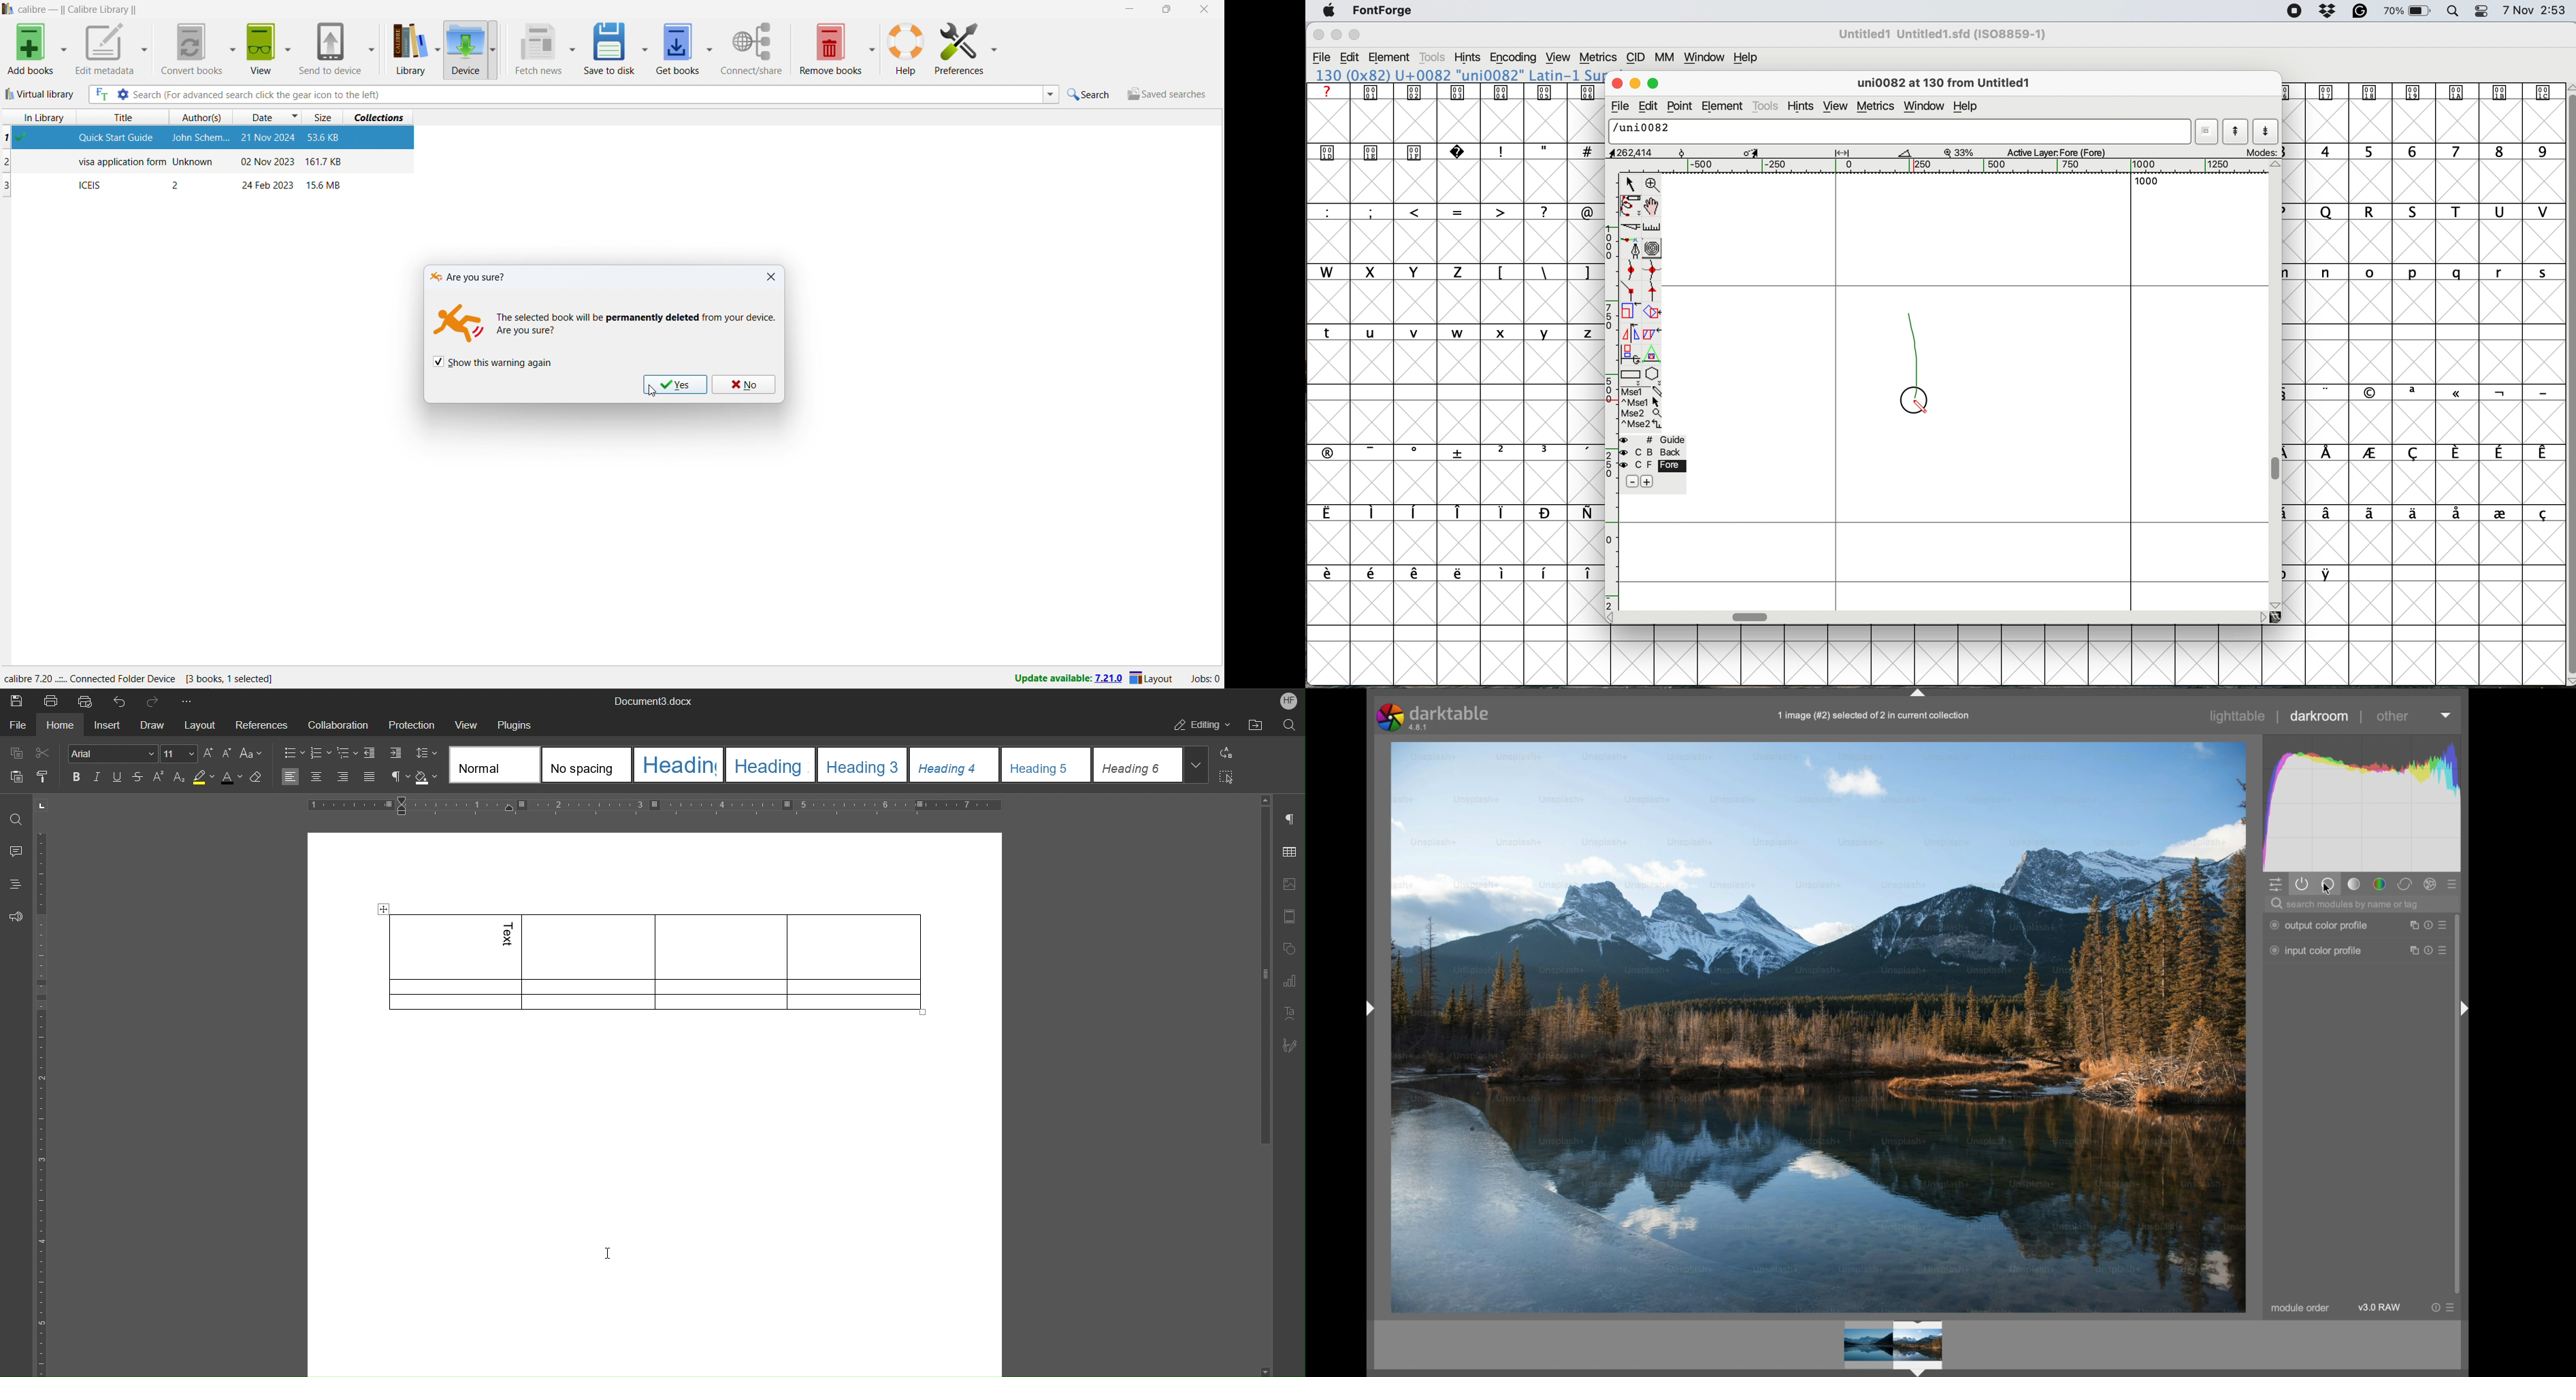 Image resolution: width=2576 pixels, height=1400 pixels. I want to click on special characters, so click(2424, 454).